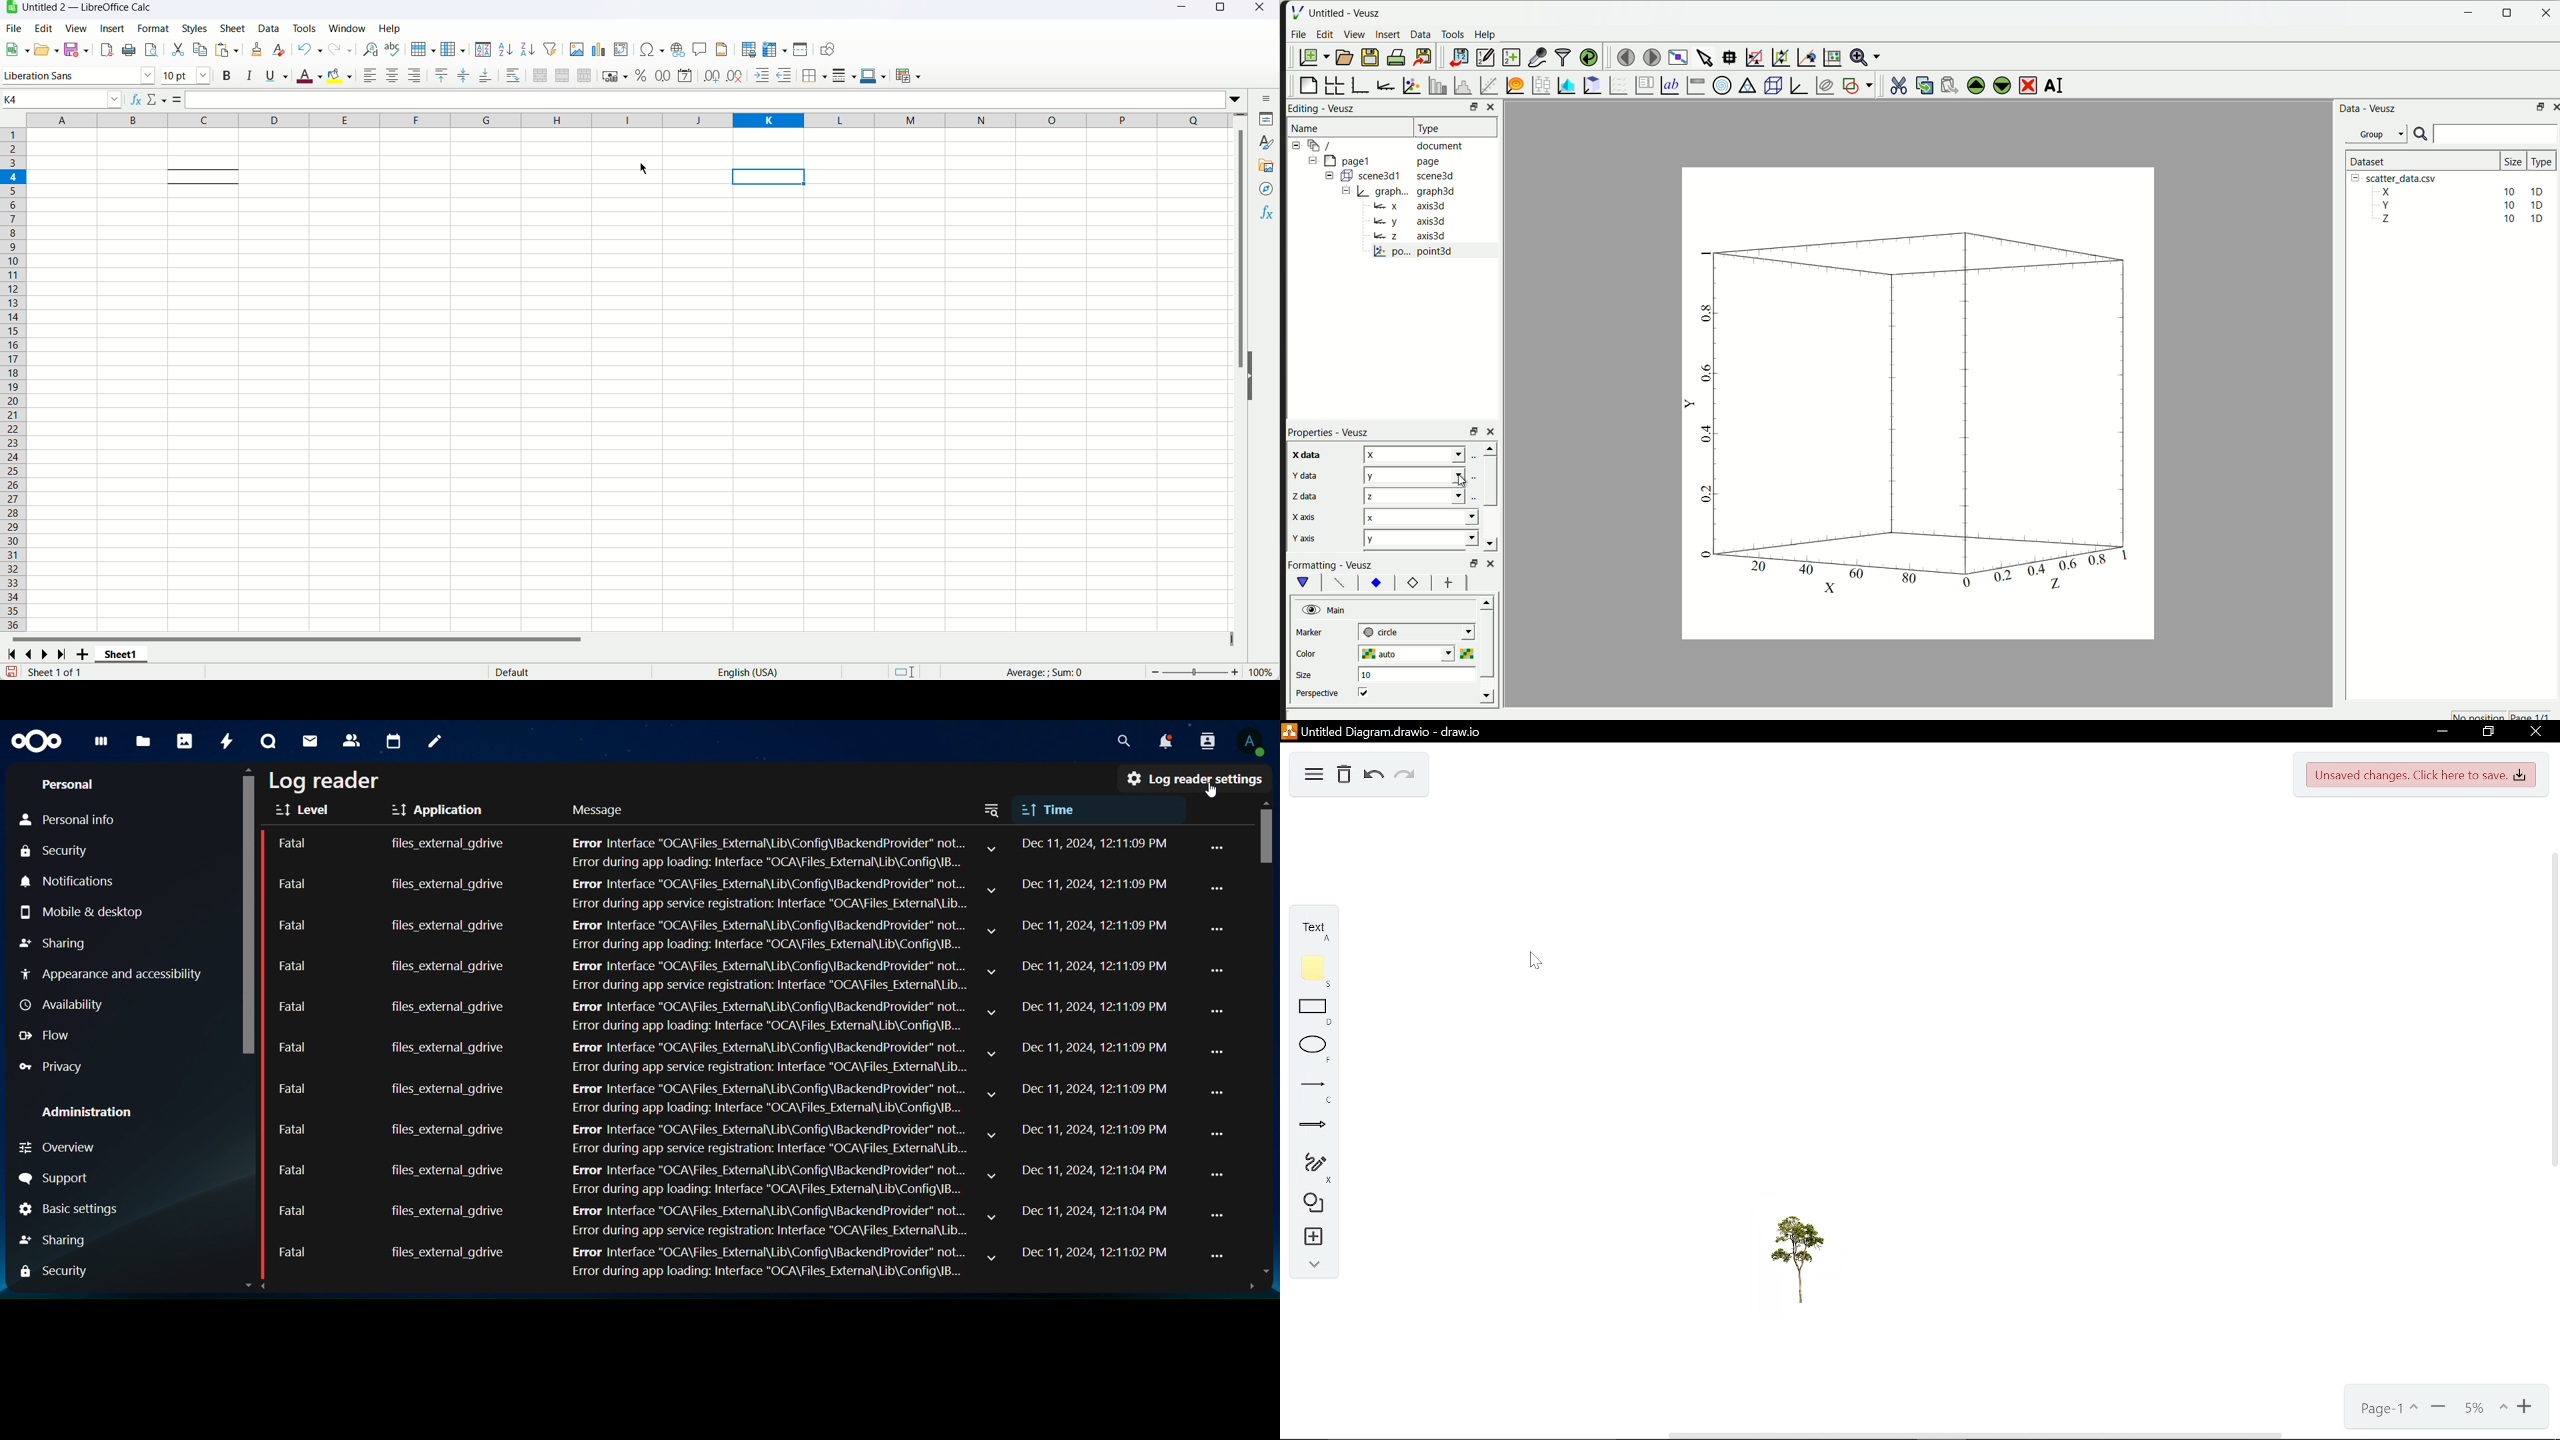 Image resolution: width=2576 pixels, height=1456 pixels. Describe the element at coordinates (506, 50) in the screenshot. I see `Sort ascending` at that location.